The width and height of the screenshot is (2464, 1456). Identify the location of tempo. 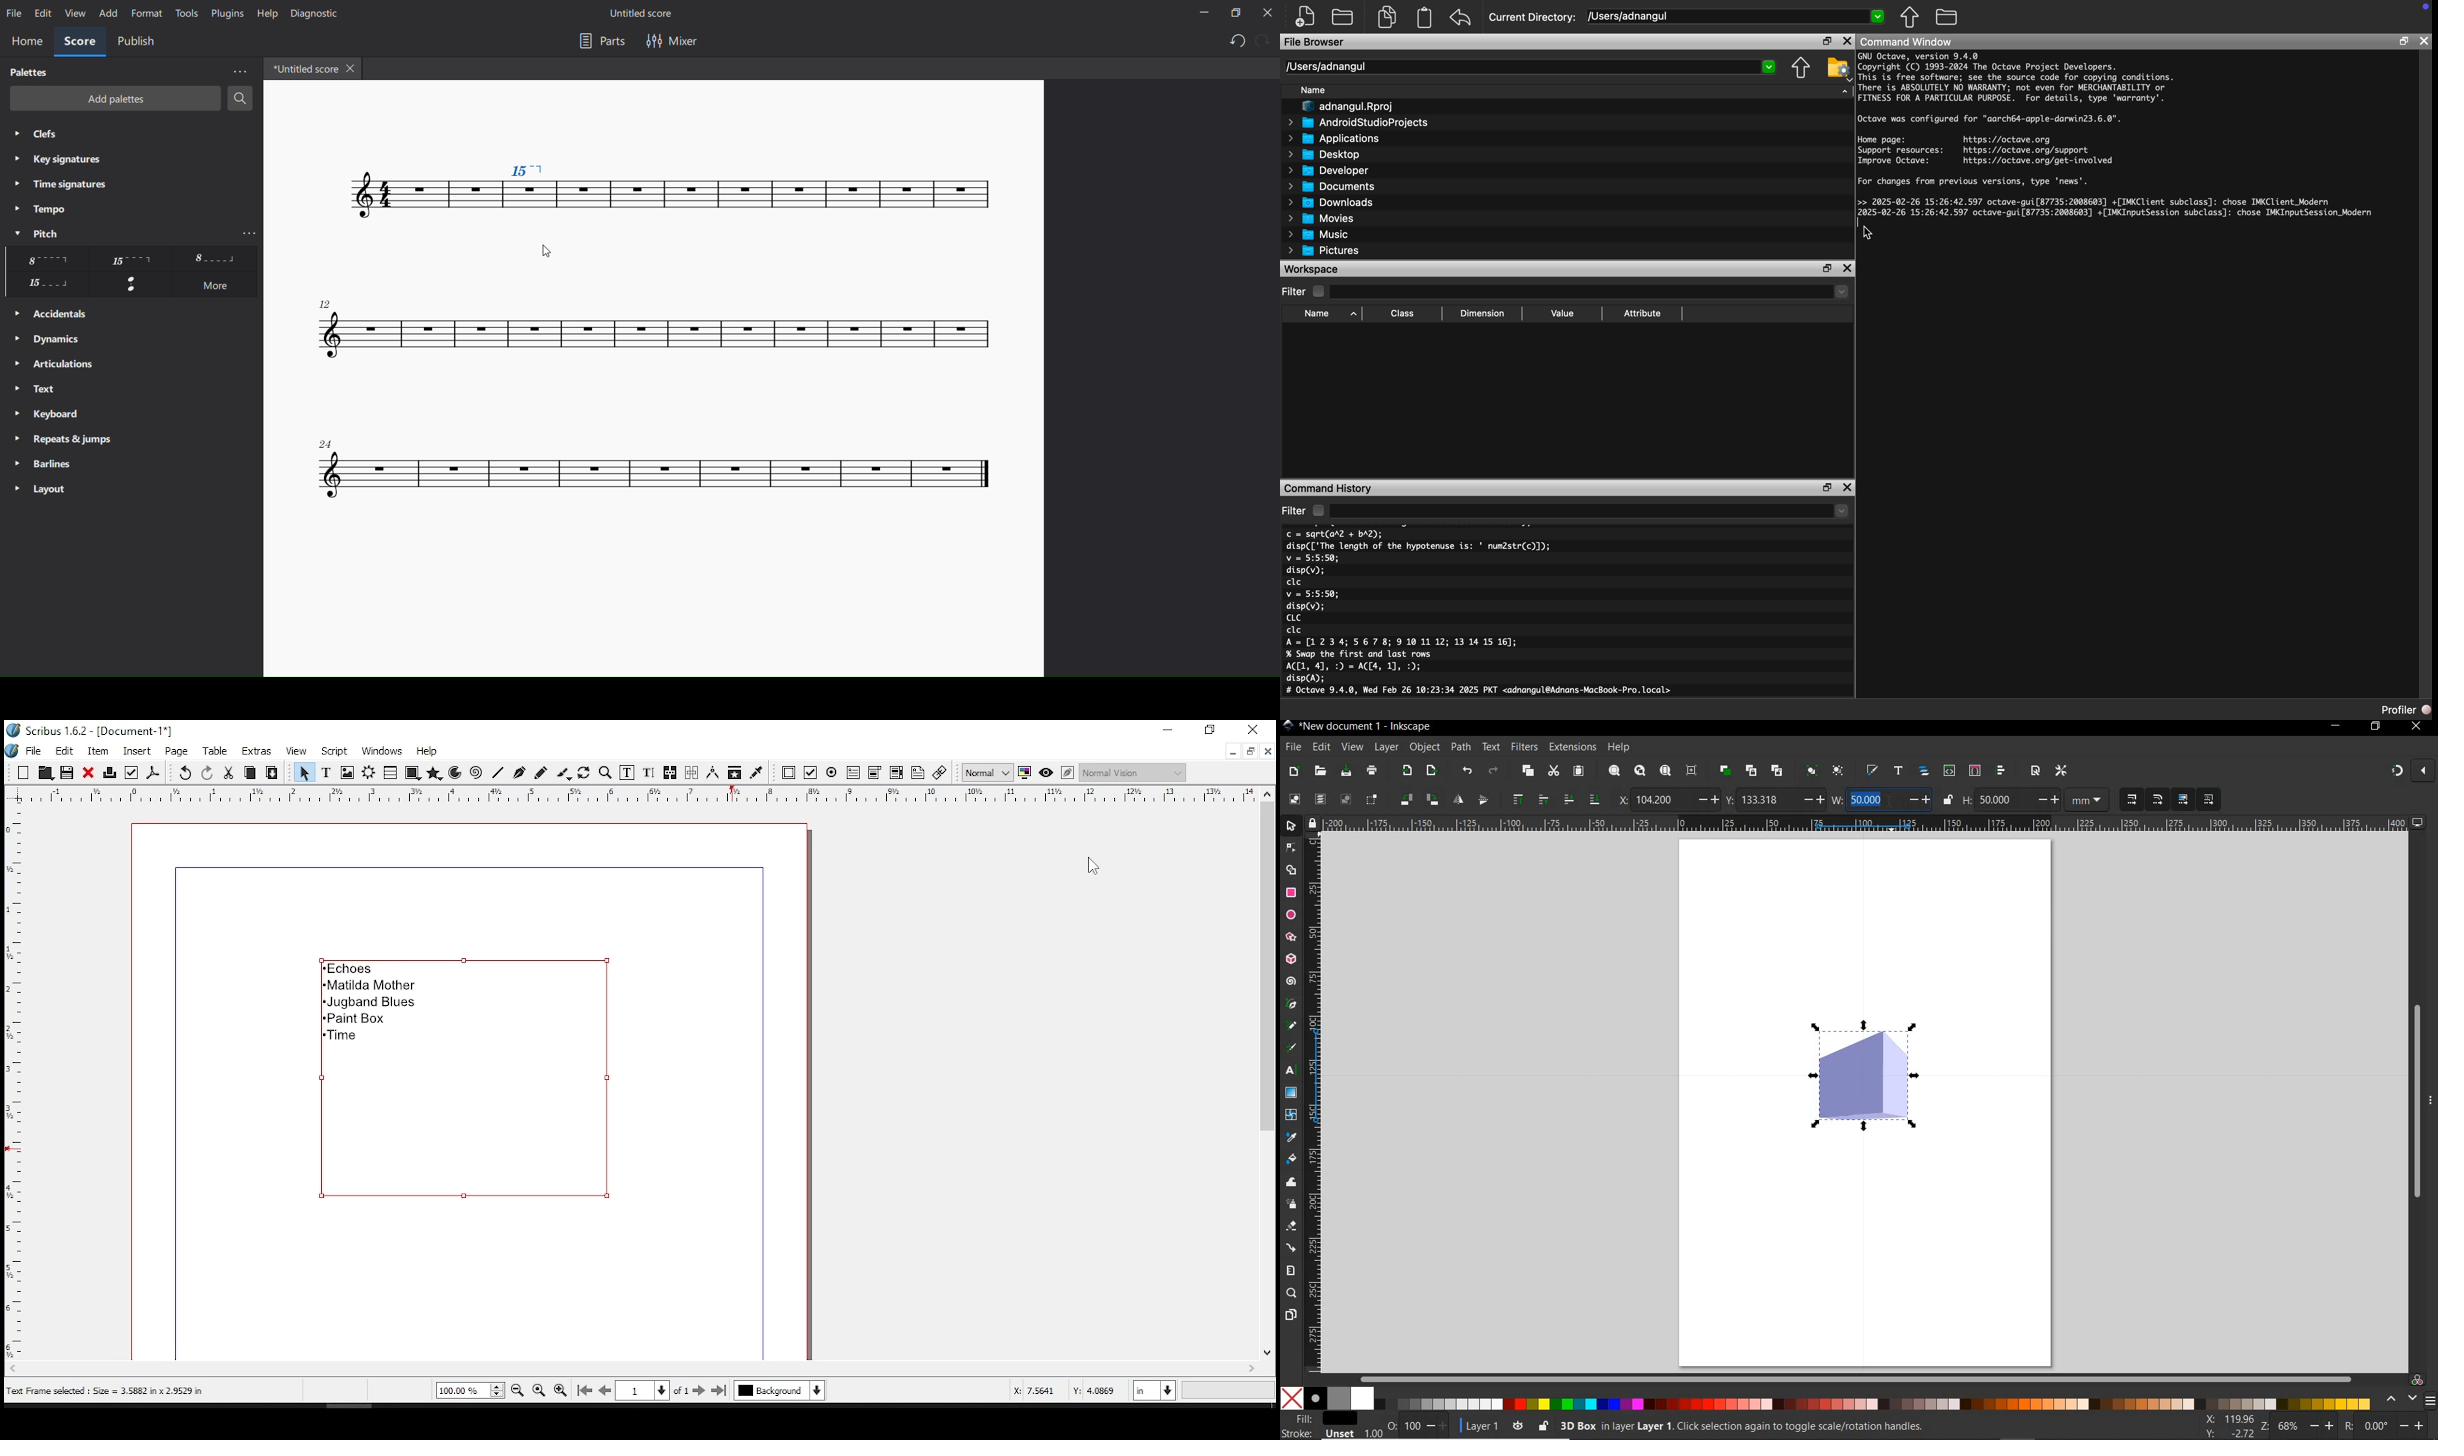
(43, 209).